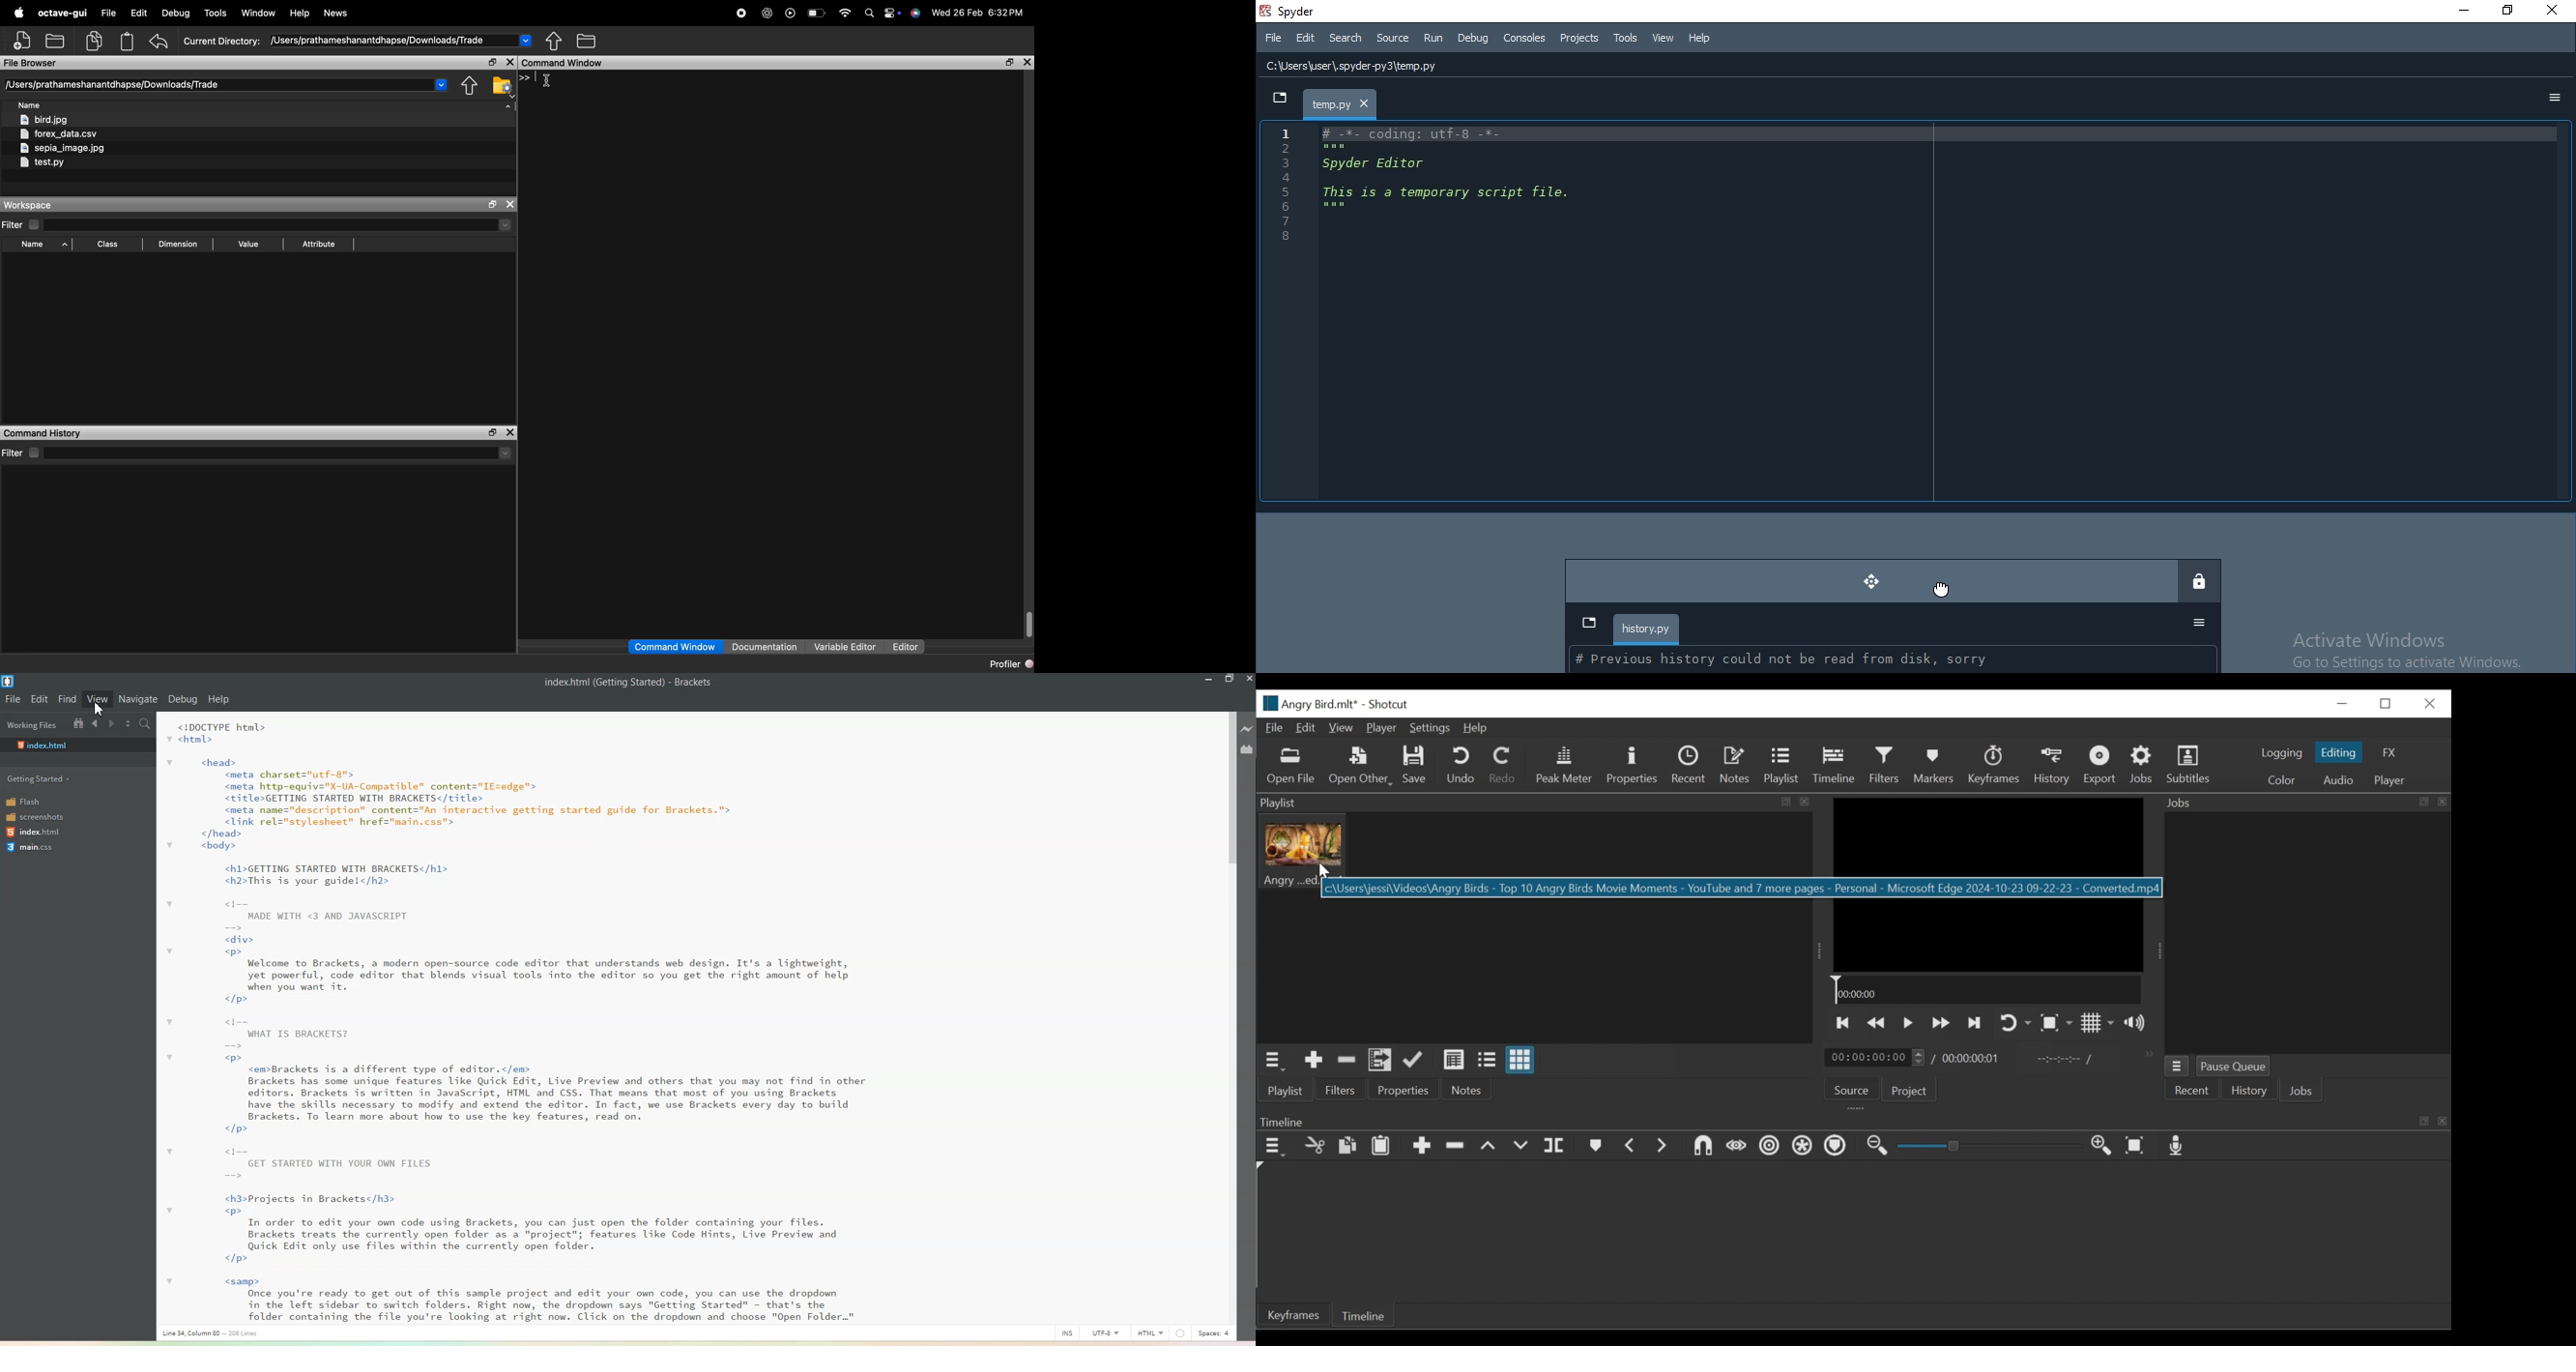  What do you see at coordinates (1781, 765) in the screenshot?
I see `Playlist` at bounding box center [1781, 765].